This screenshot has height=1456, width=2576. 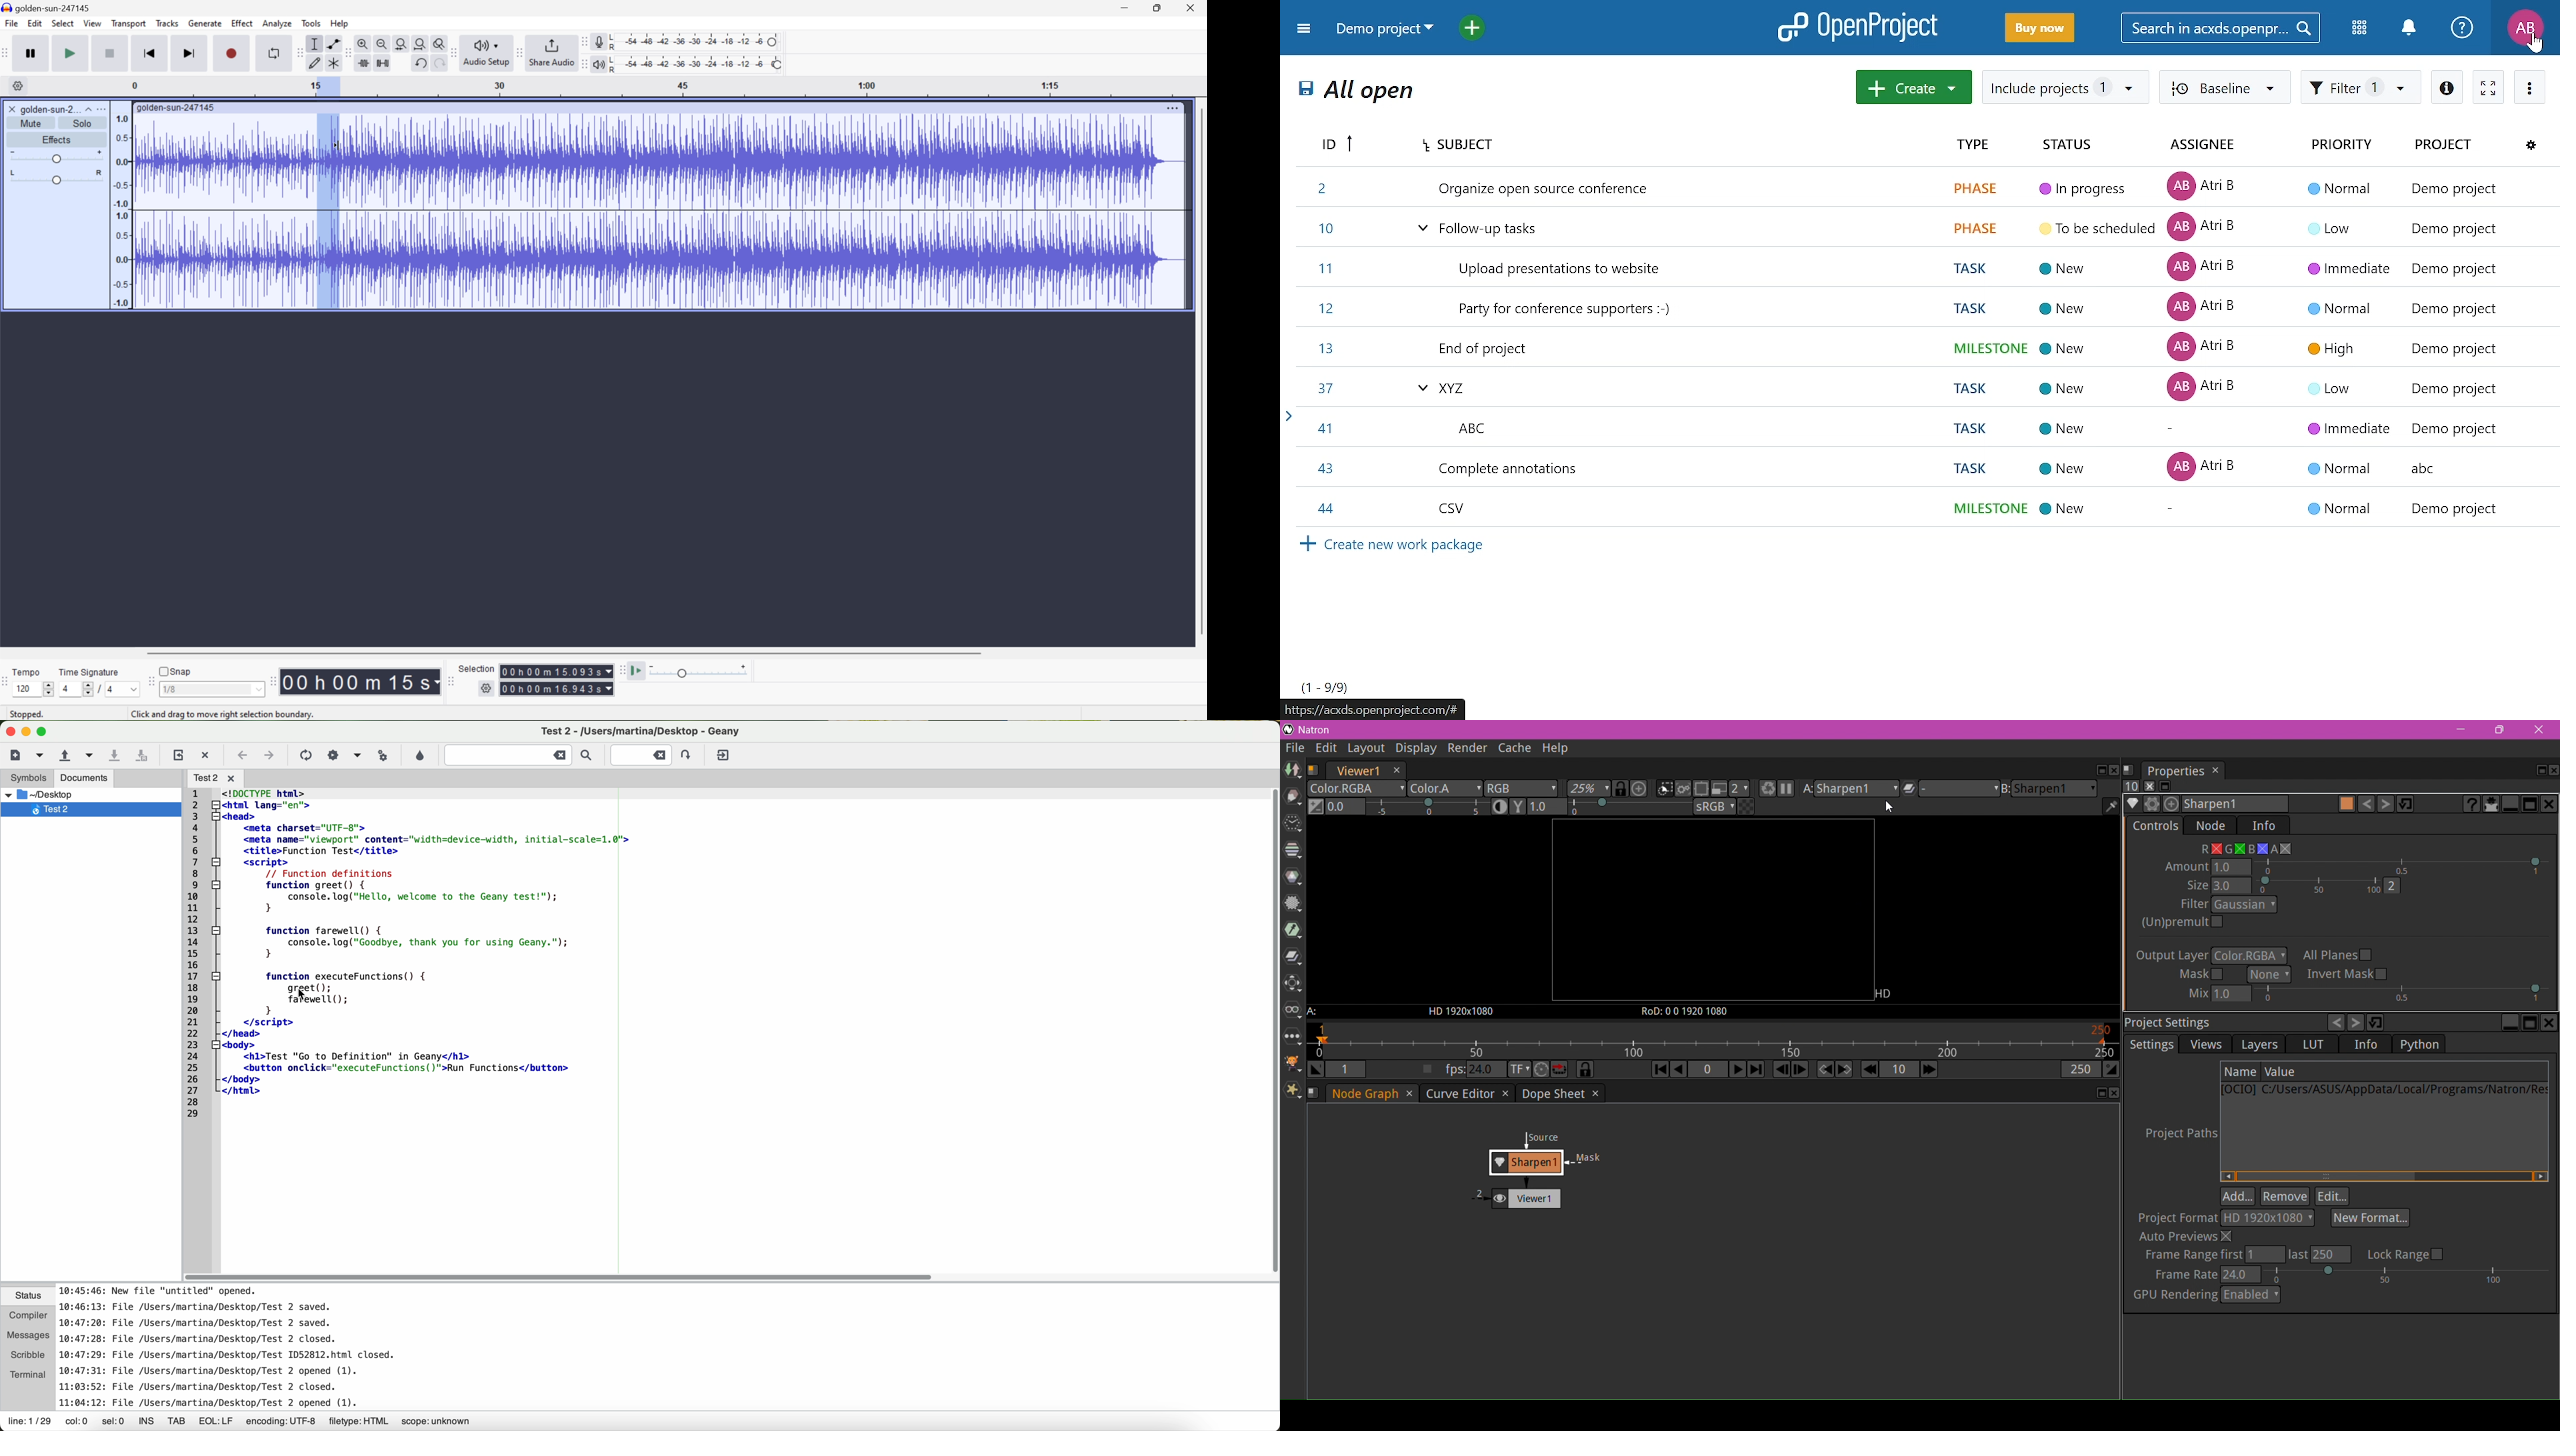 I want to click on Restore Down, so click(x=1155, y=7).